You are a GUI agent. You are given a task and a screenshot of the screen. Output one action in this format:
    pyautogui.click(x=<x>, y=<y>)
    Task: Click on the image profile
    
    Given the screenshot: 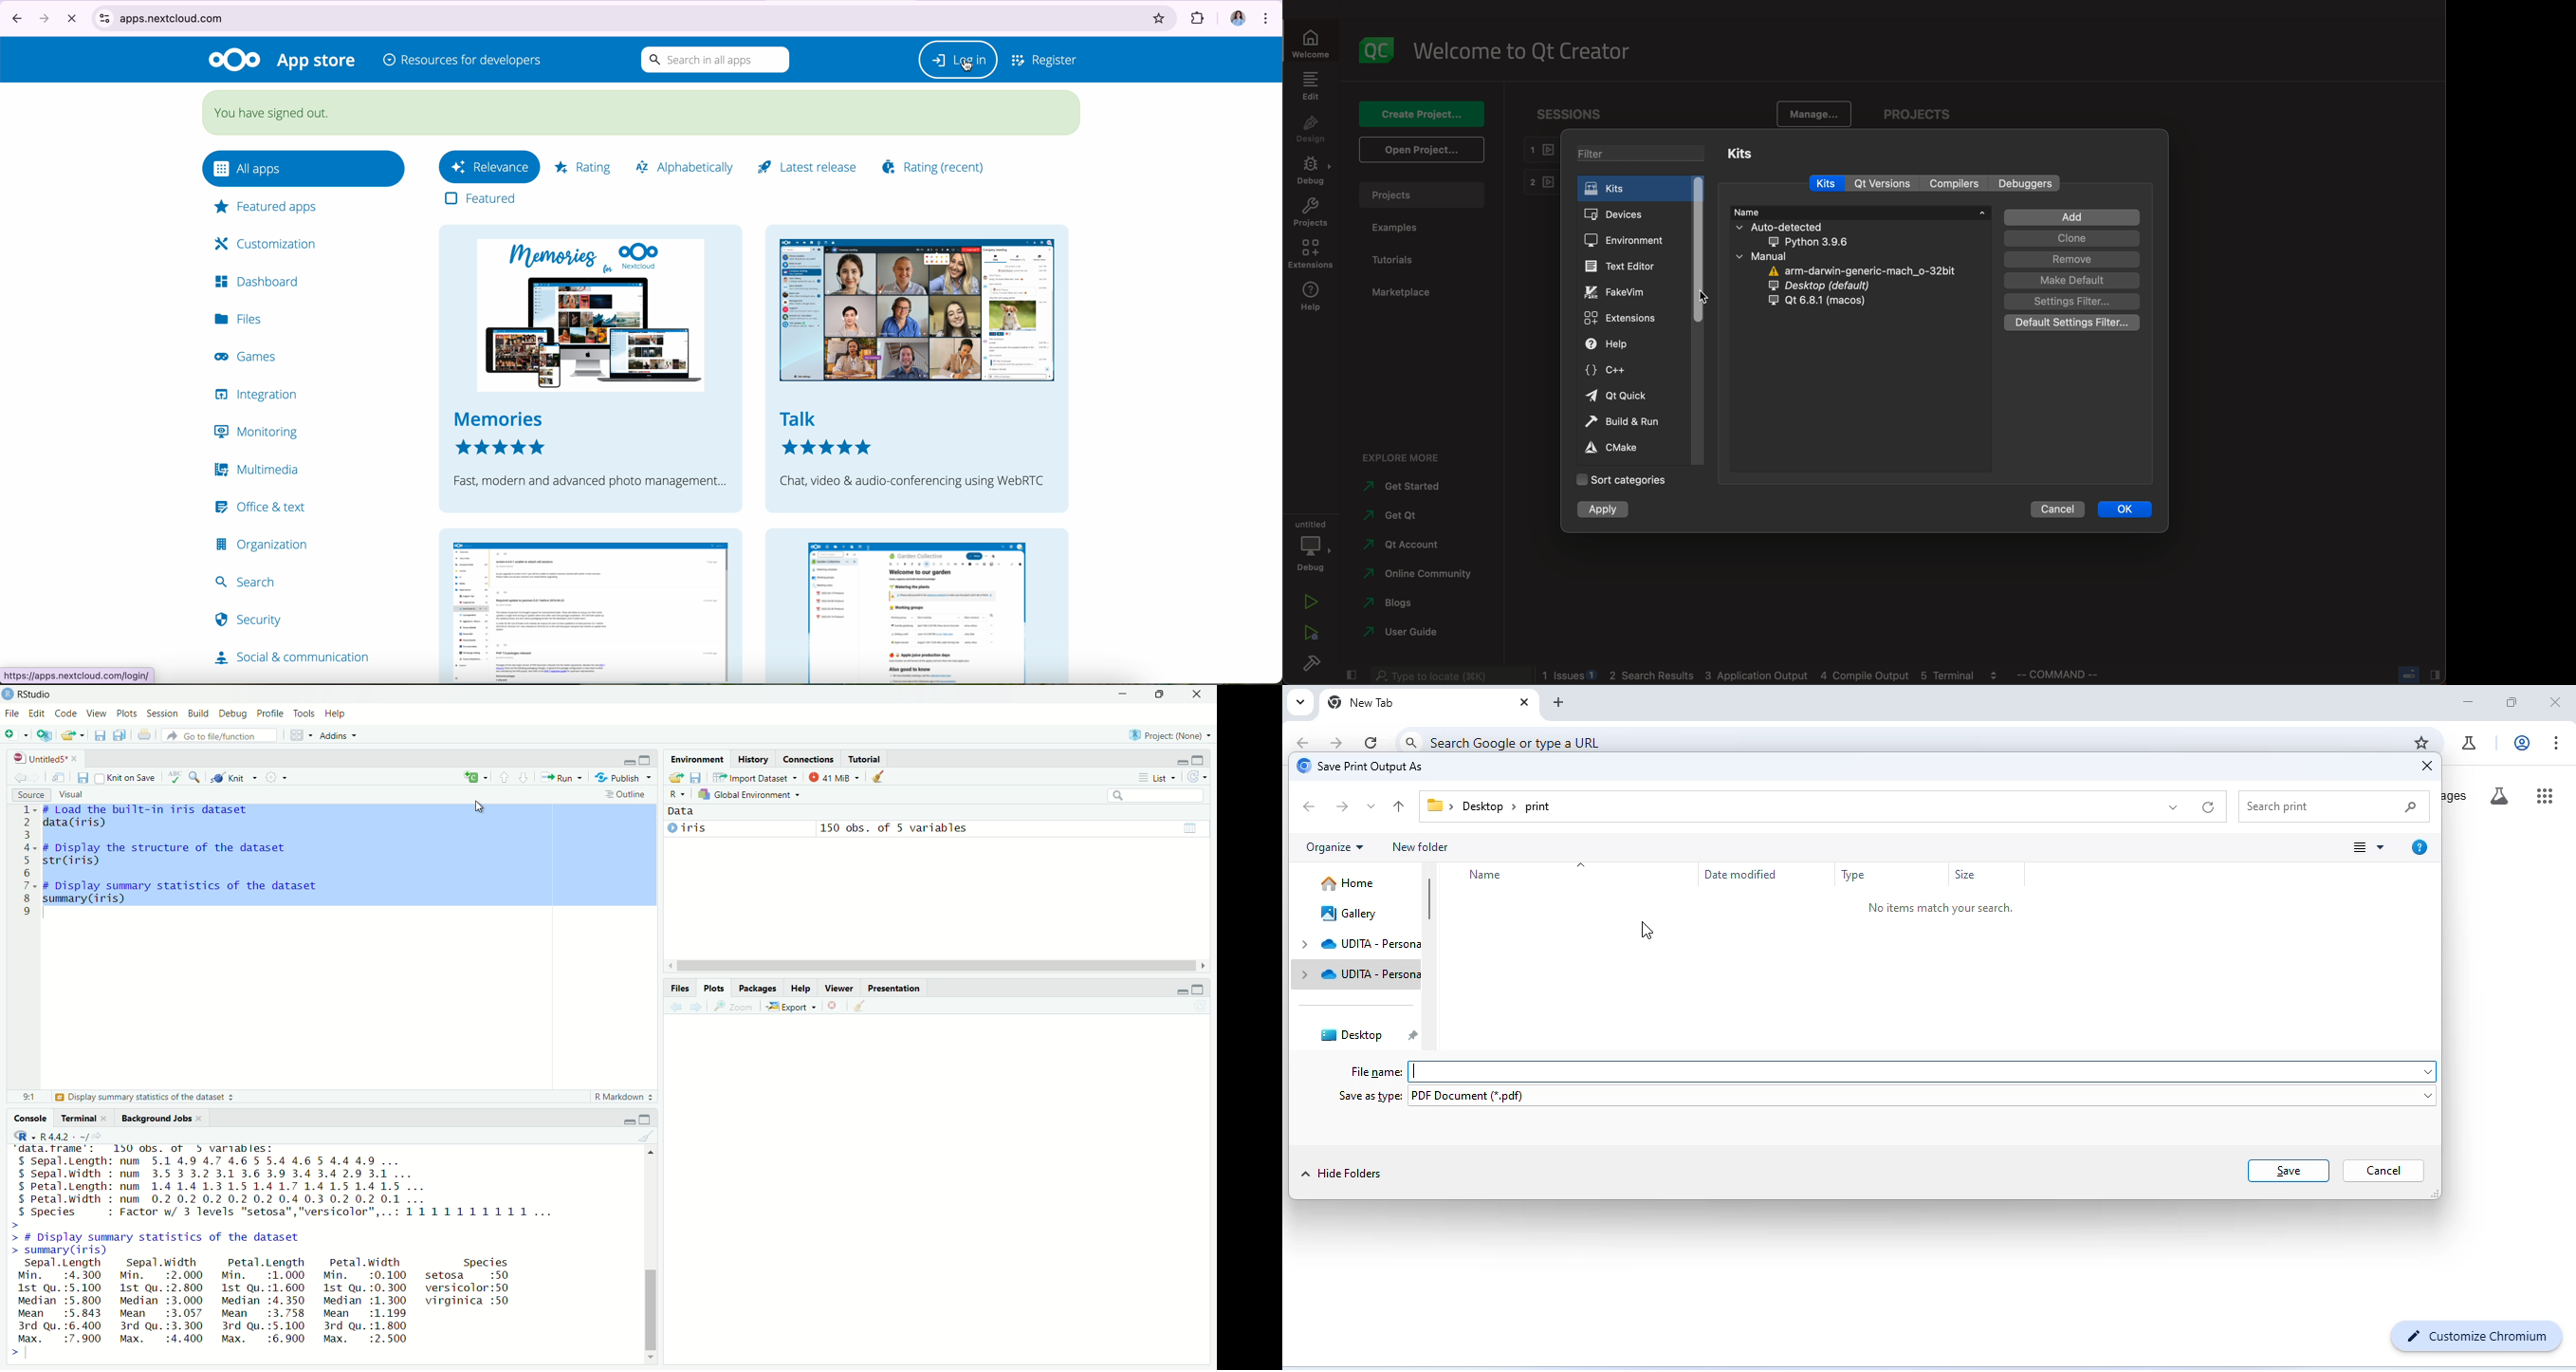 What is the action you would take?
    pyautogui.click(x=1234, y=18)
    